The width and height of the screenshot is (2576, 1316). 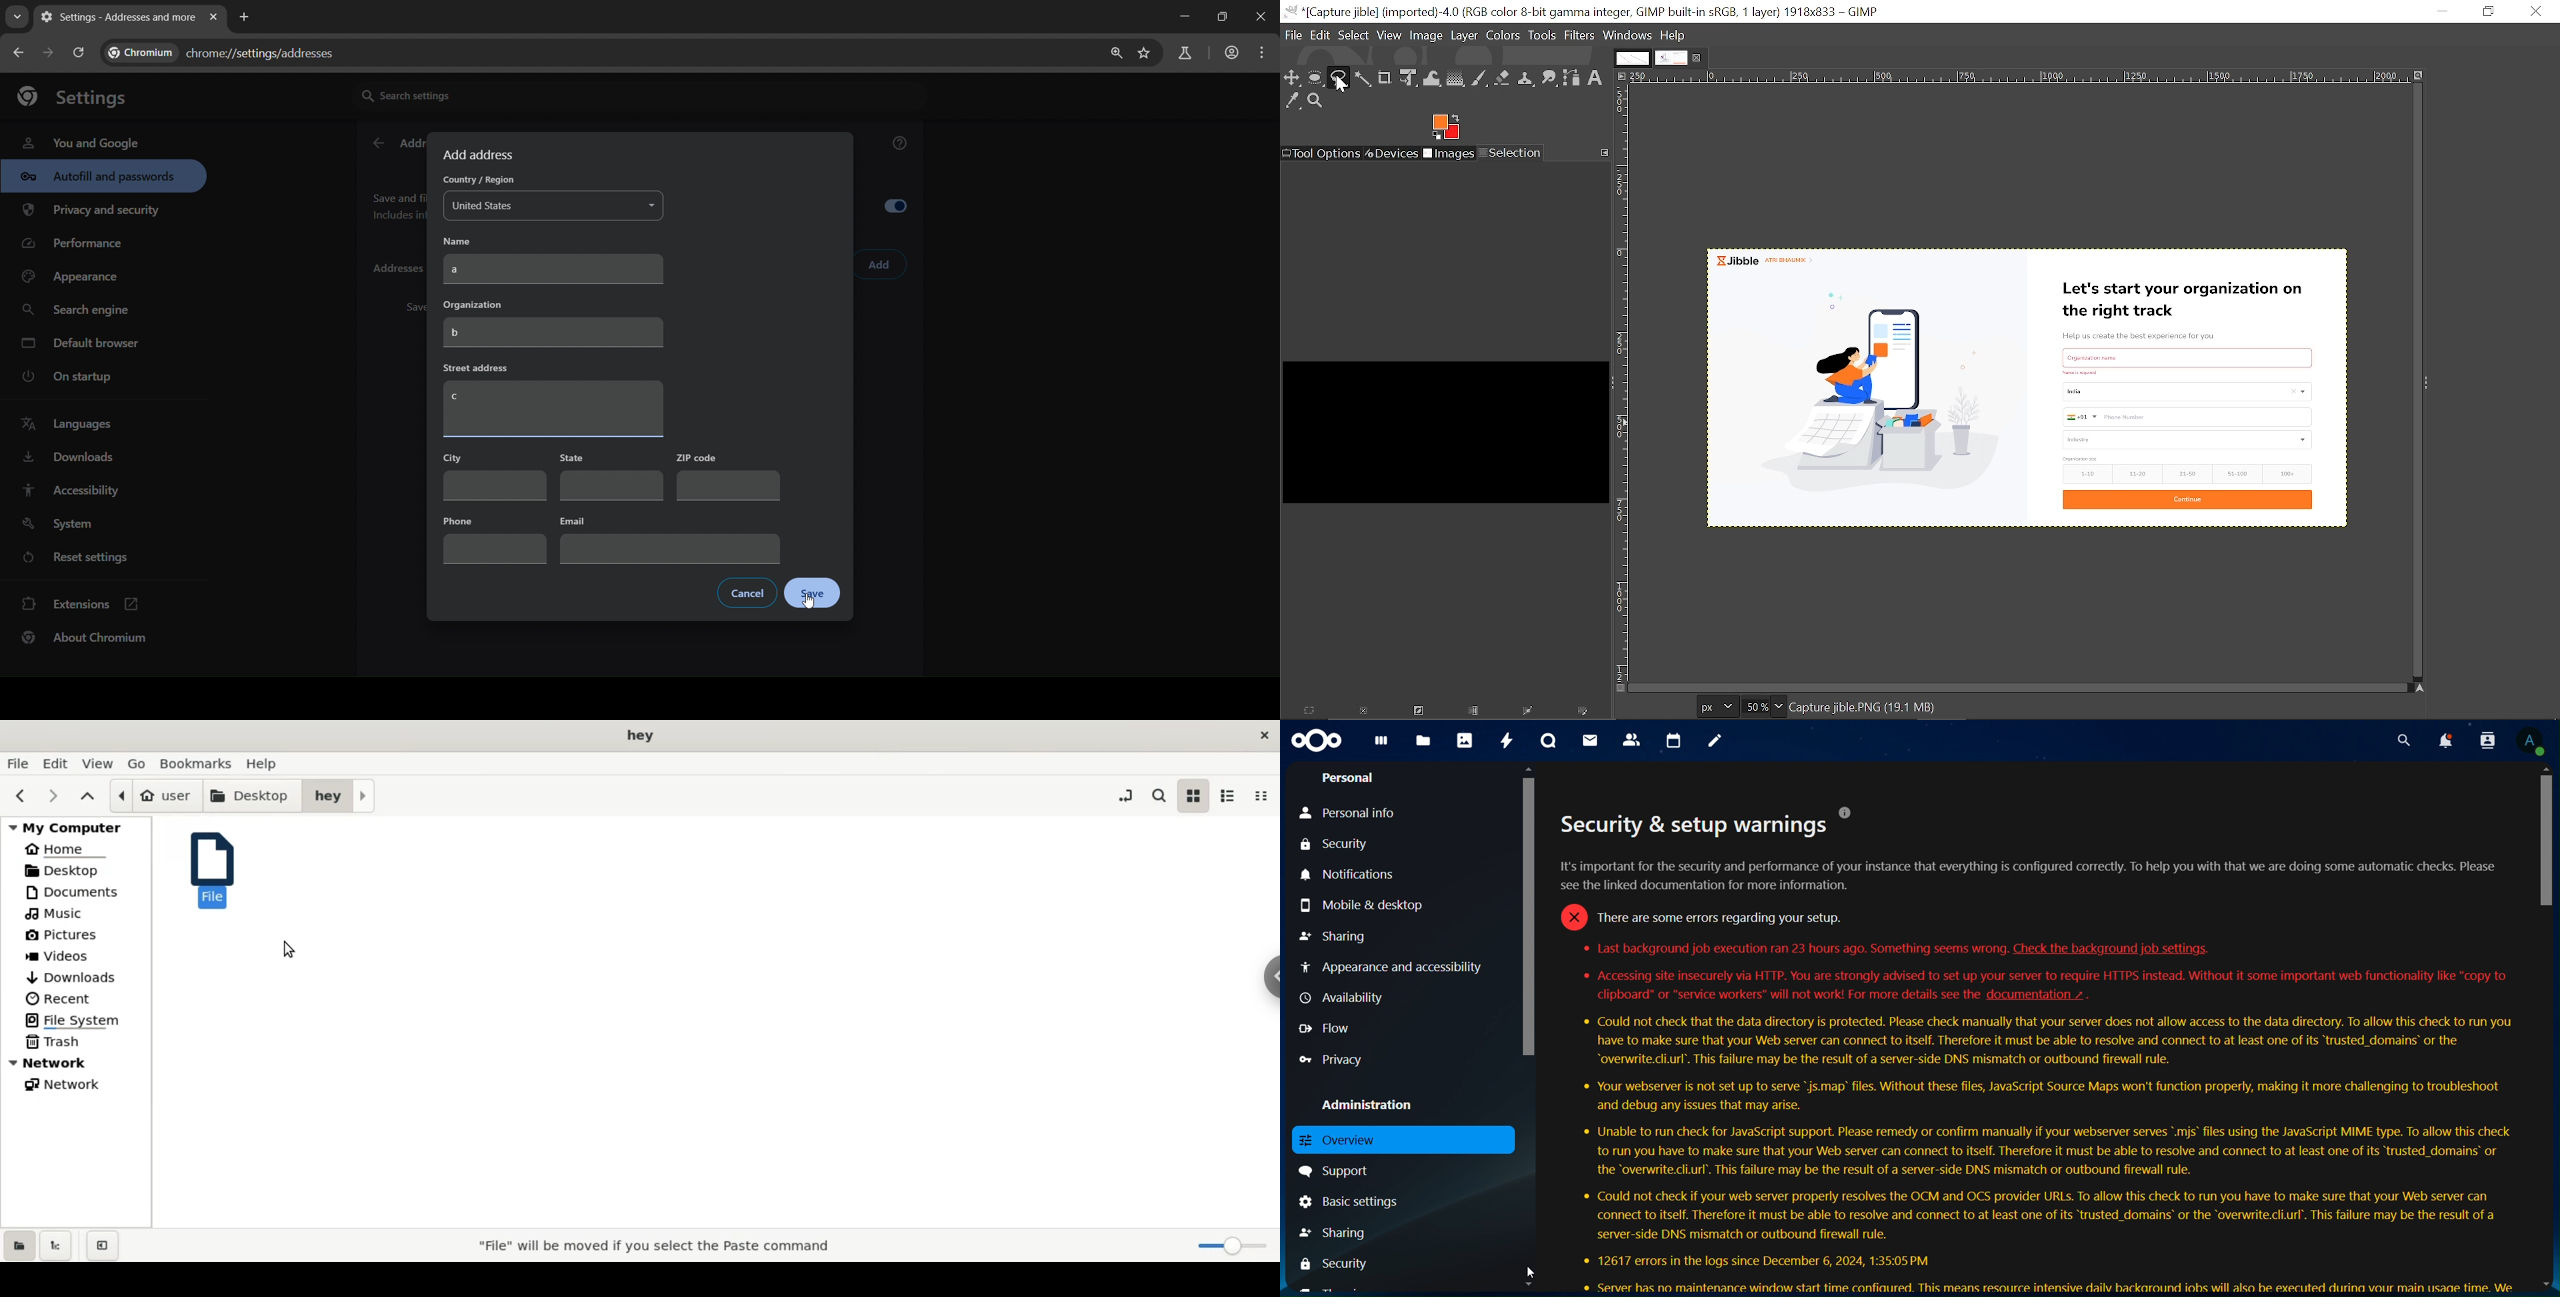 What do you see at coordinates (1346, 813) in the screenshot?
I see `personal info` at bounding box center [1346, 813].